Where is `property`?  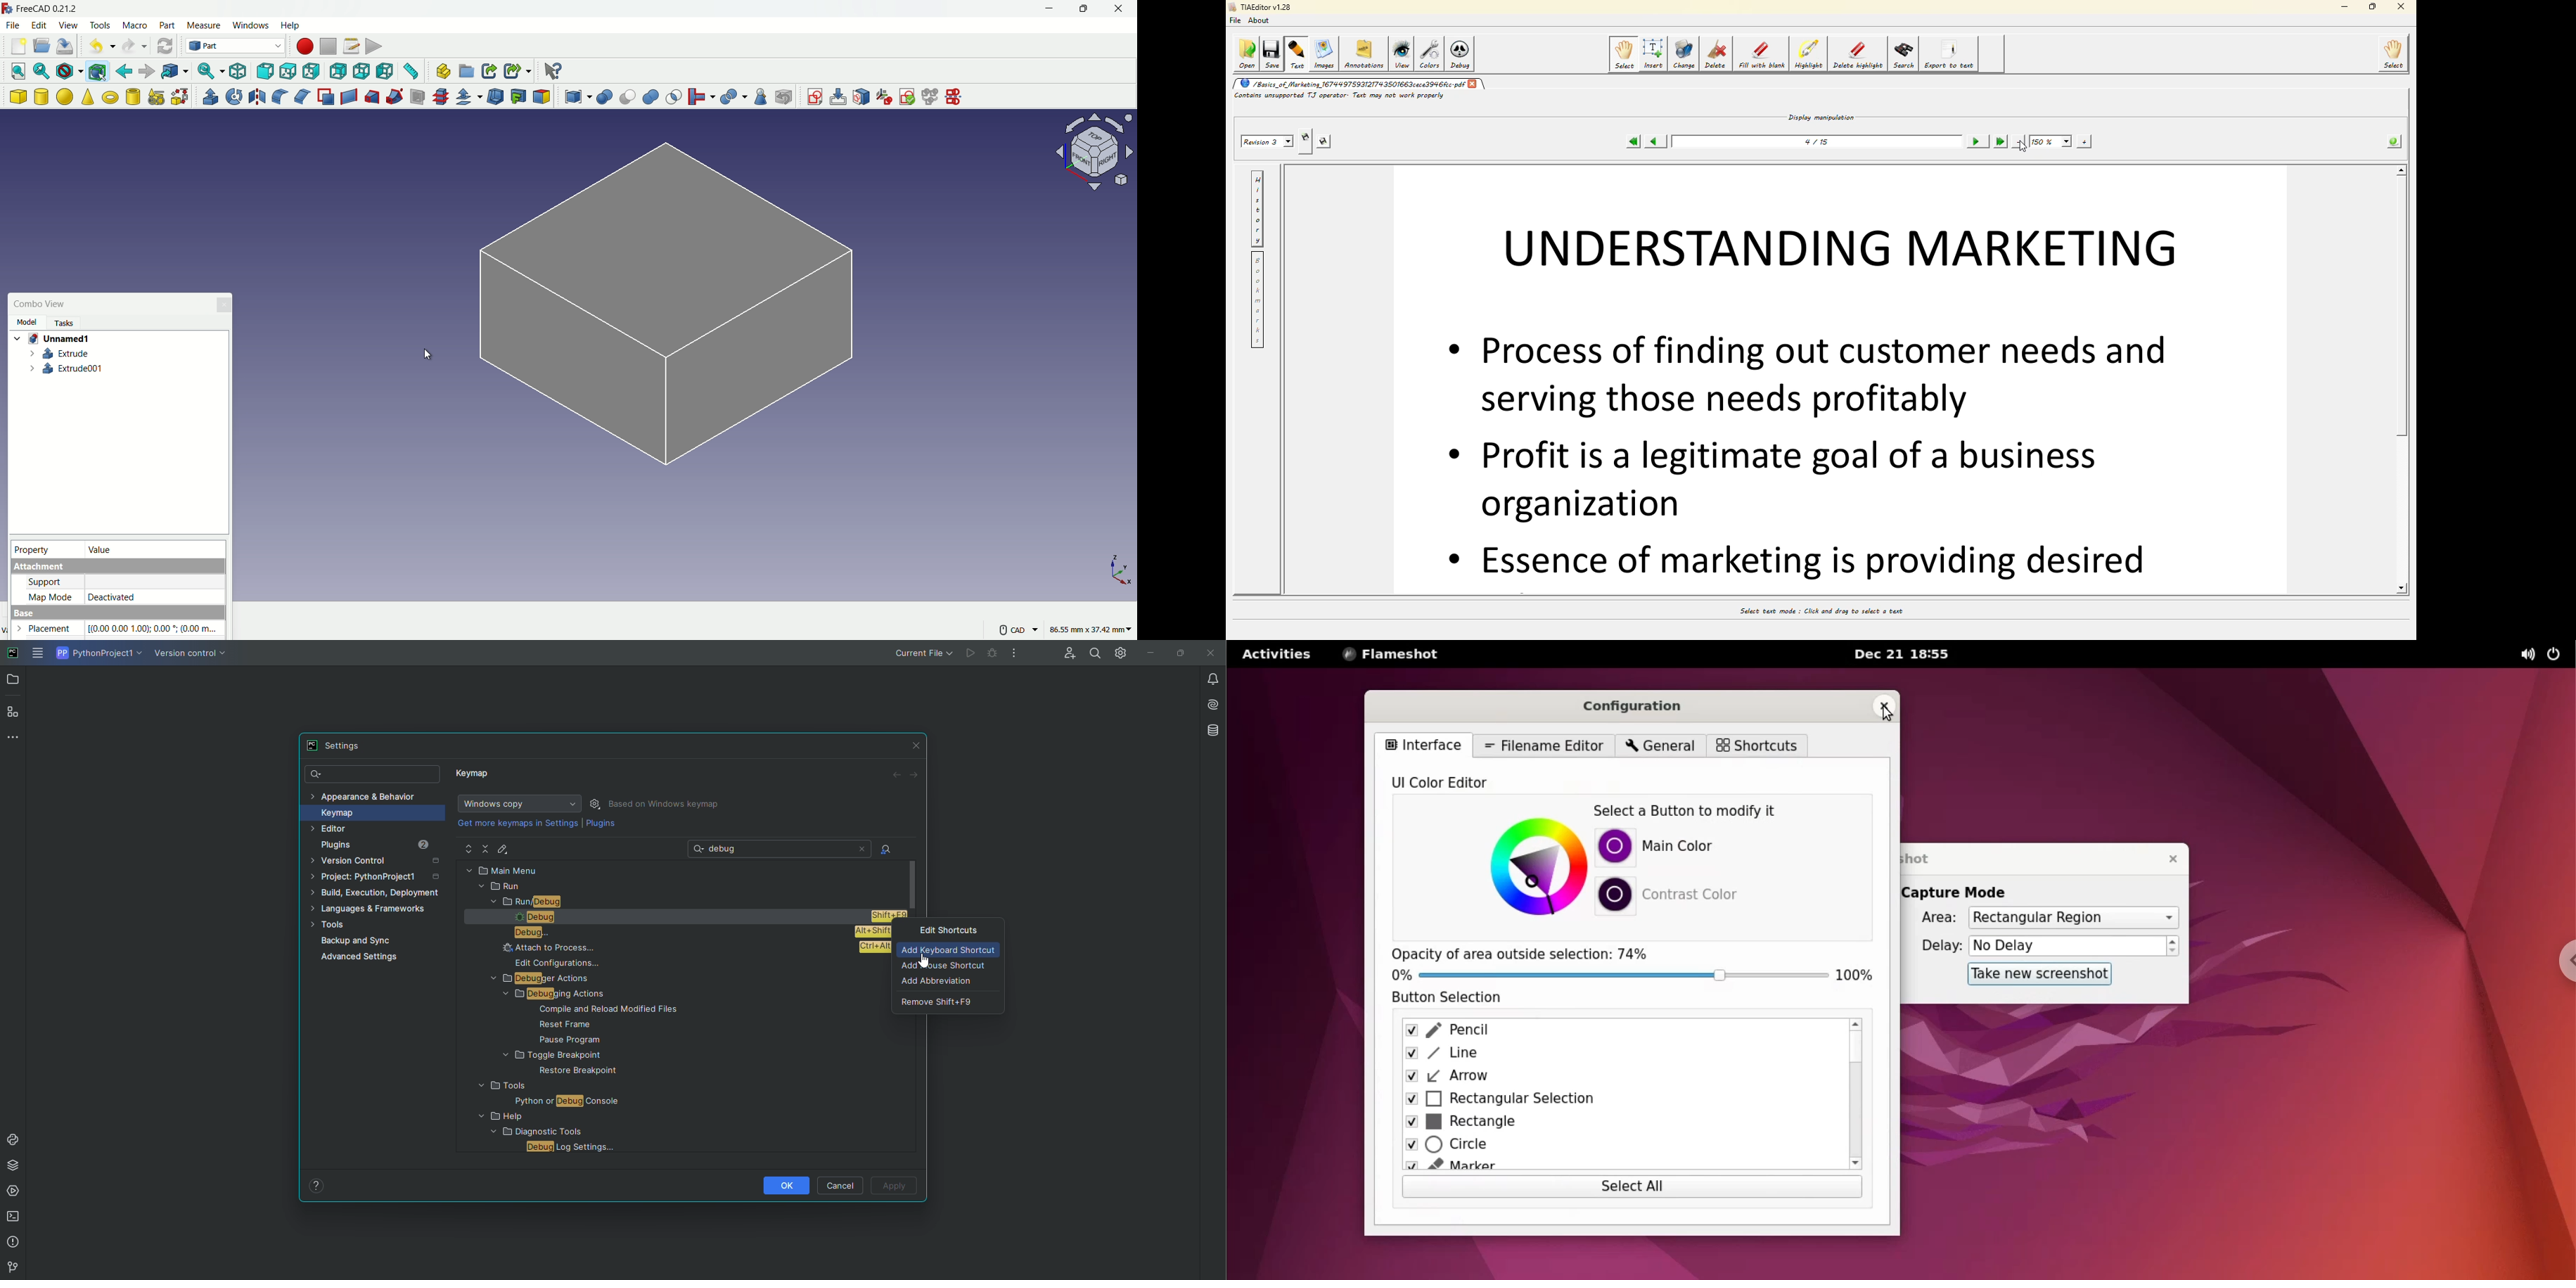 property is located at coordinates (33, 549).